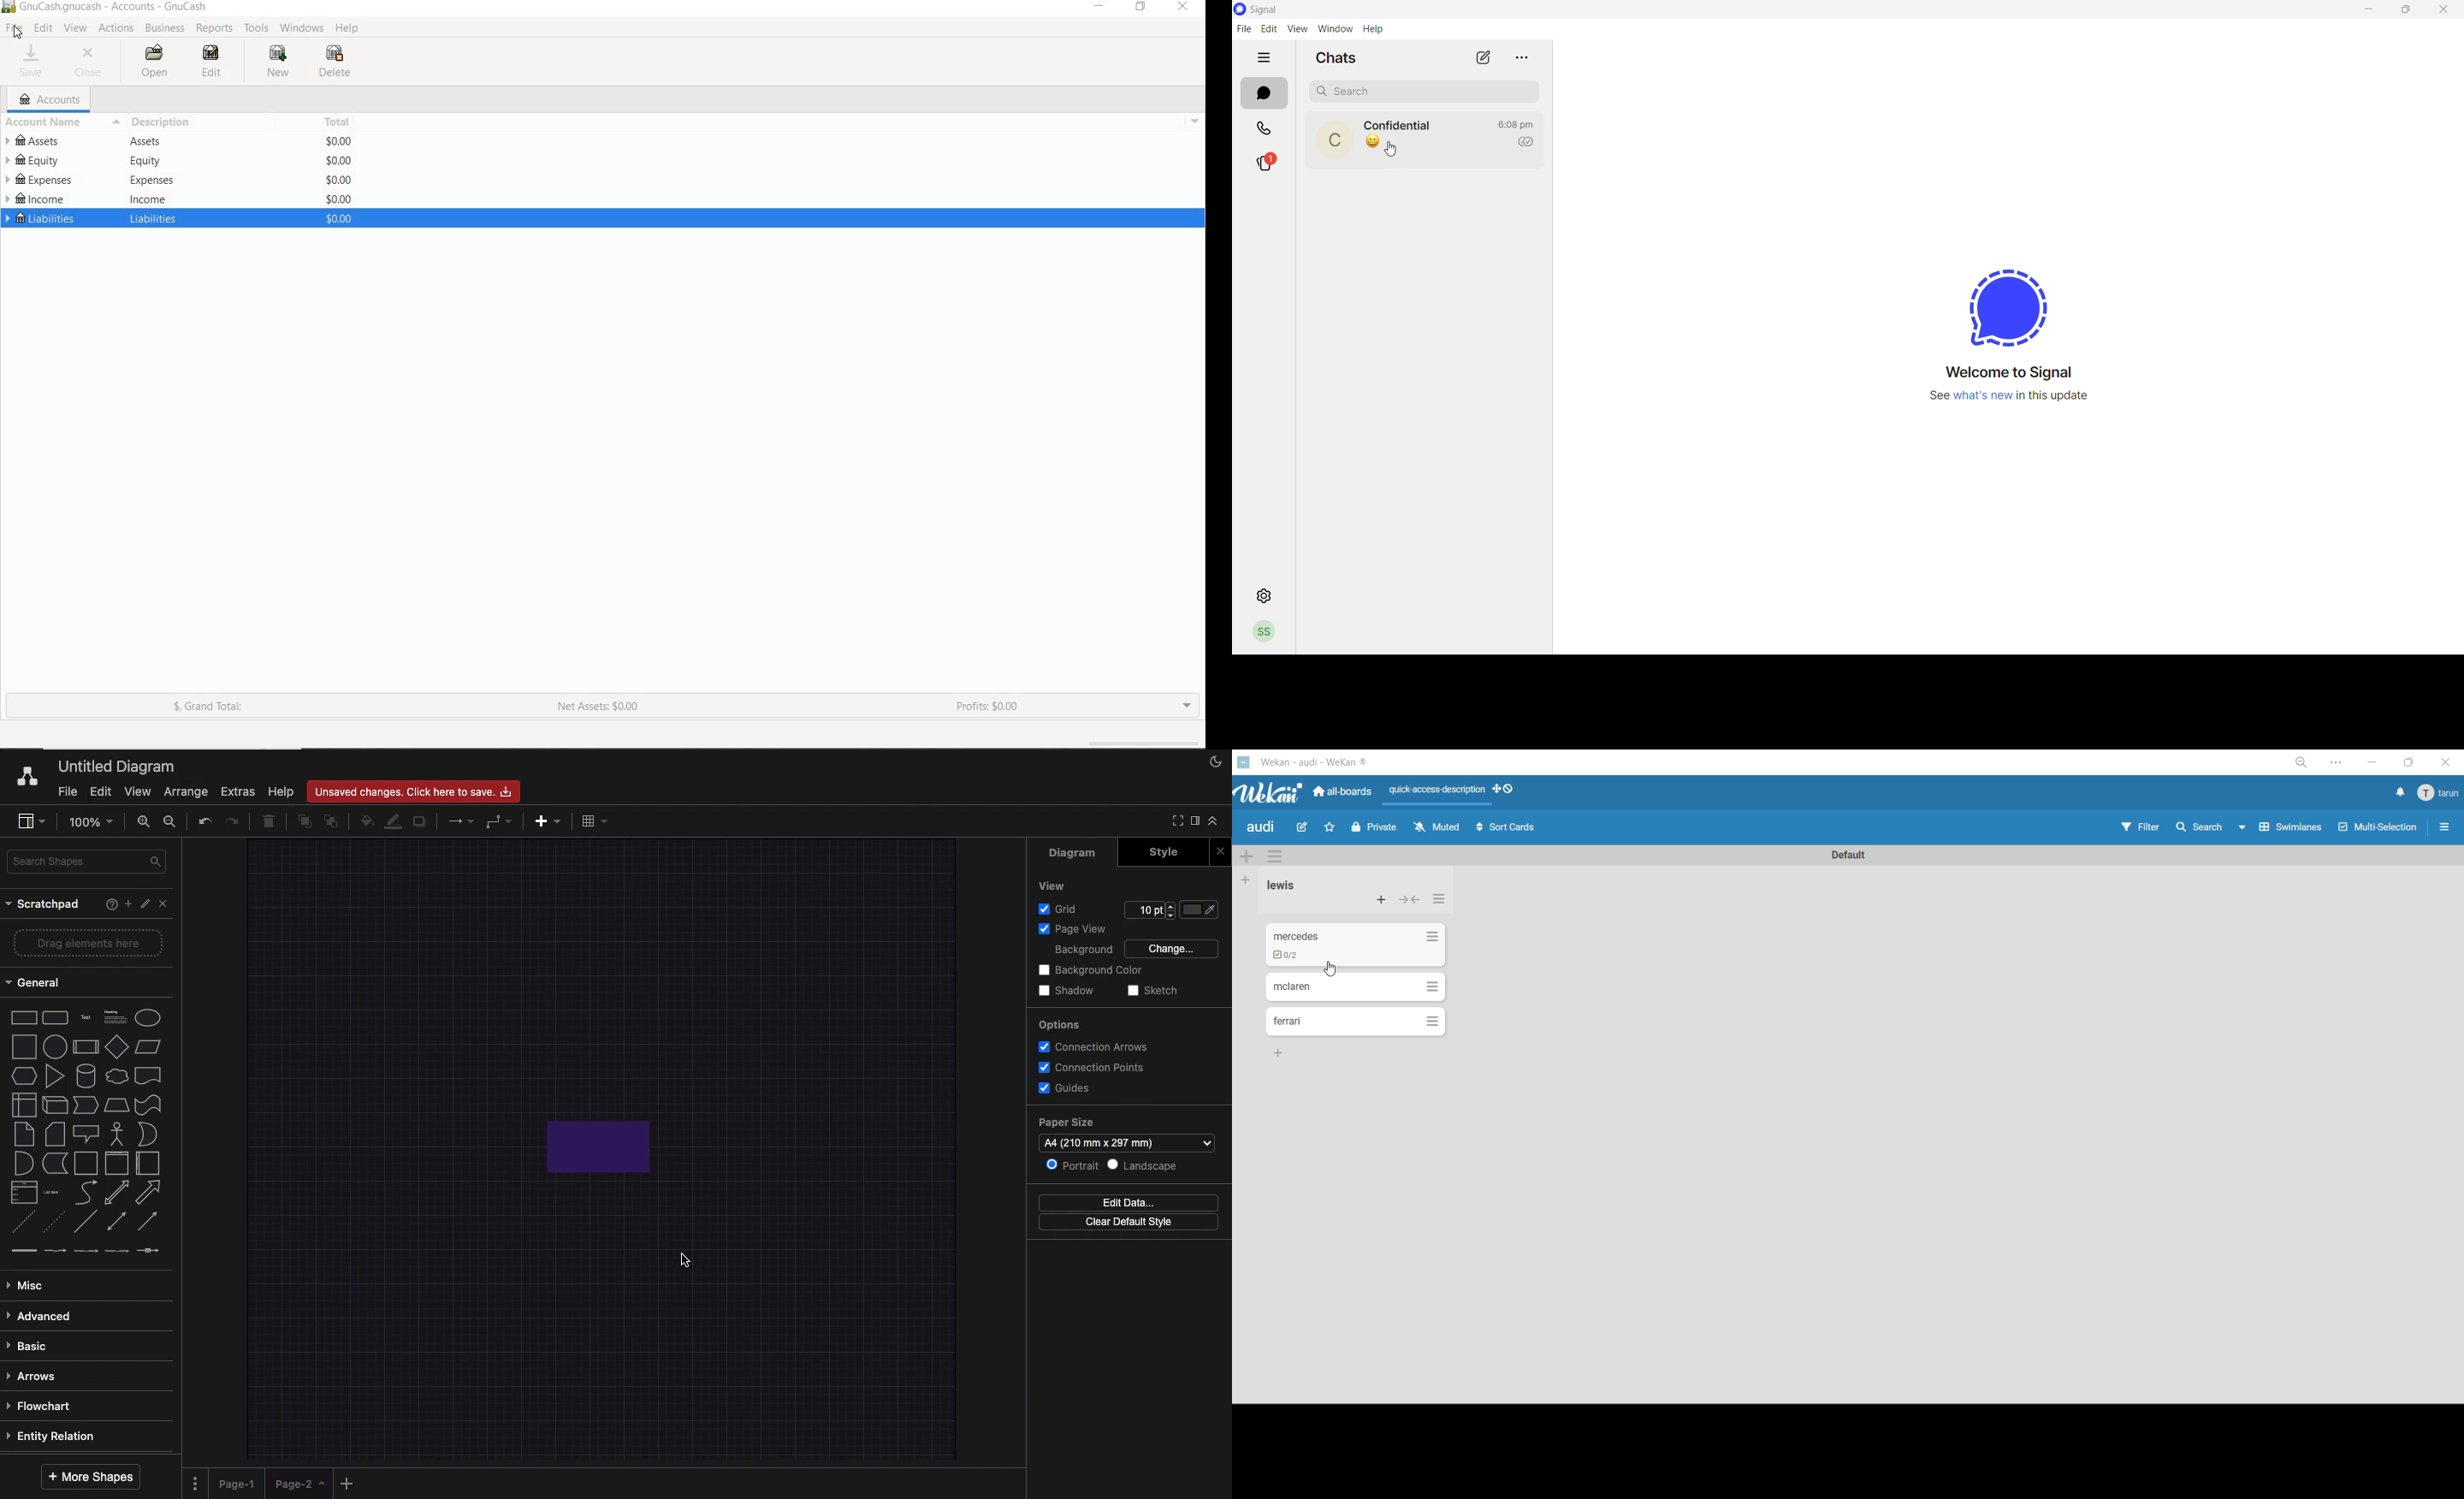  What do you see at coordinates (338, 218) in the screenshot?
I see `$0.00` at bounding box center [338, 218].